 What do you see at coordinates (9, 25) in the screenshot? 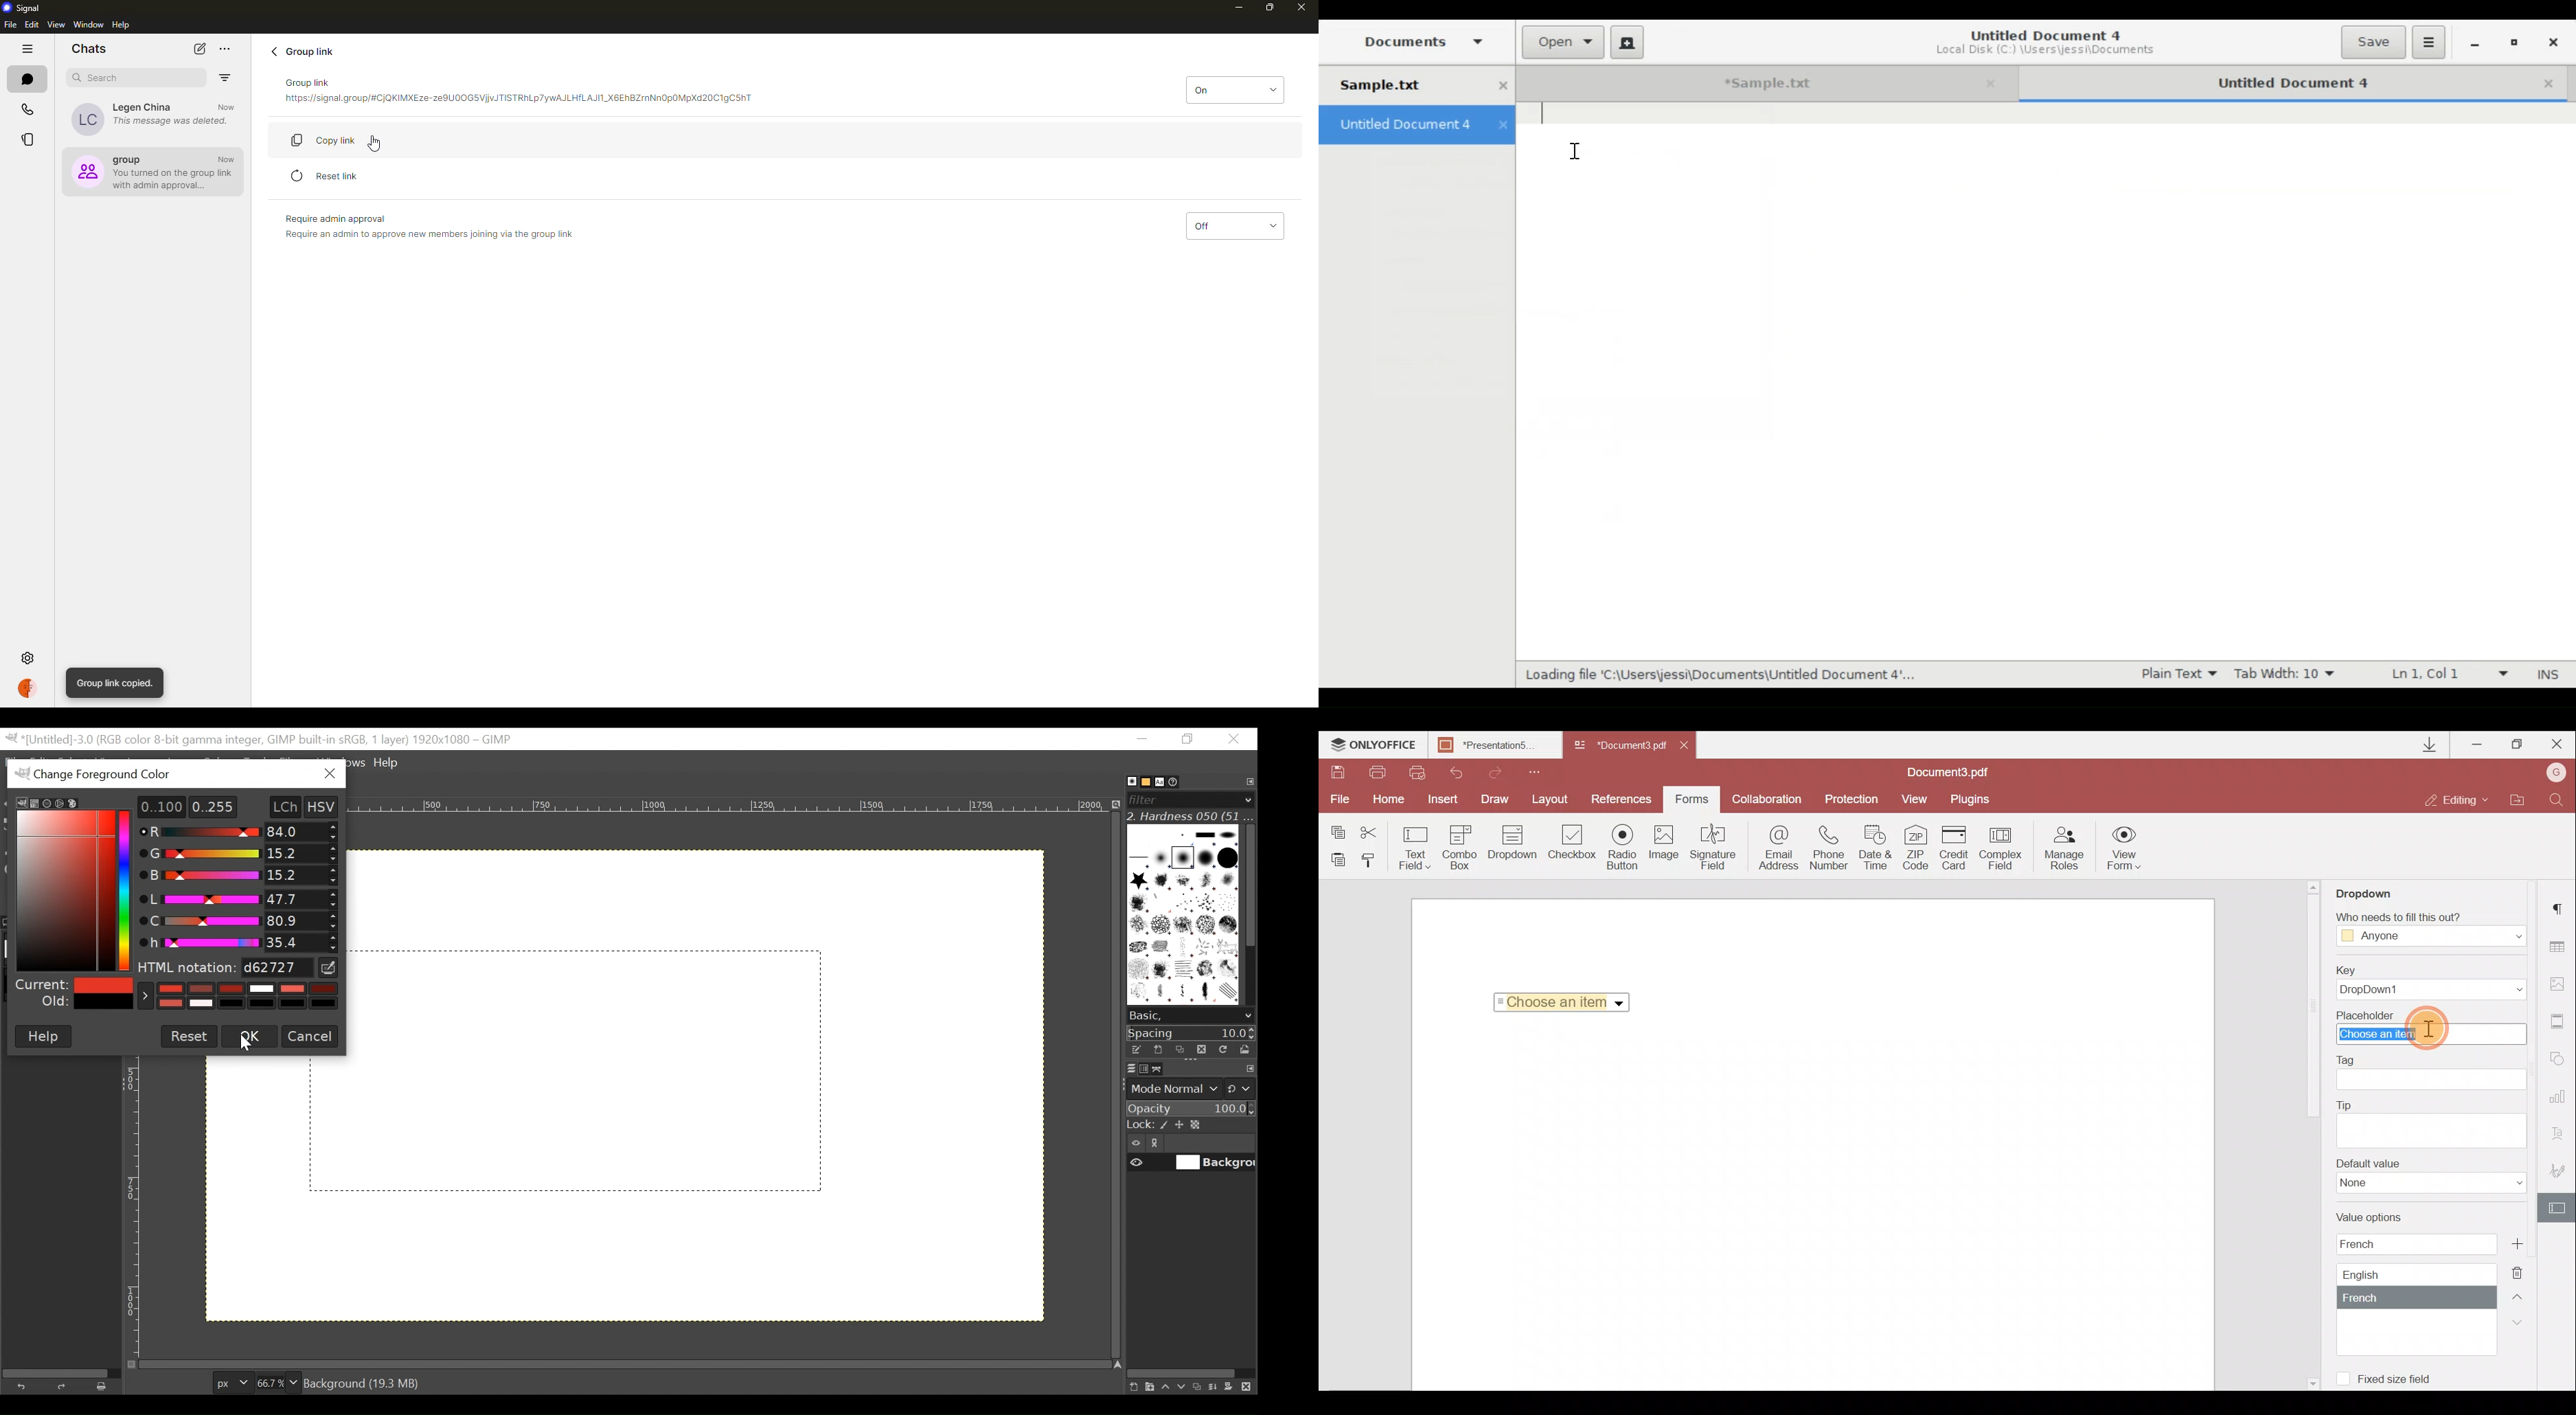
I see `file` at bounding box center [9, 25].